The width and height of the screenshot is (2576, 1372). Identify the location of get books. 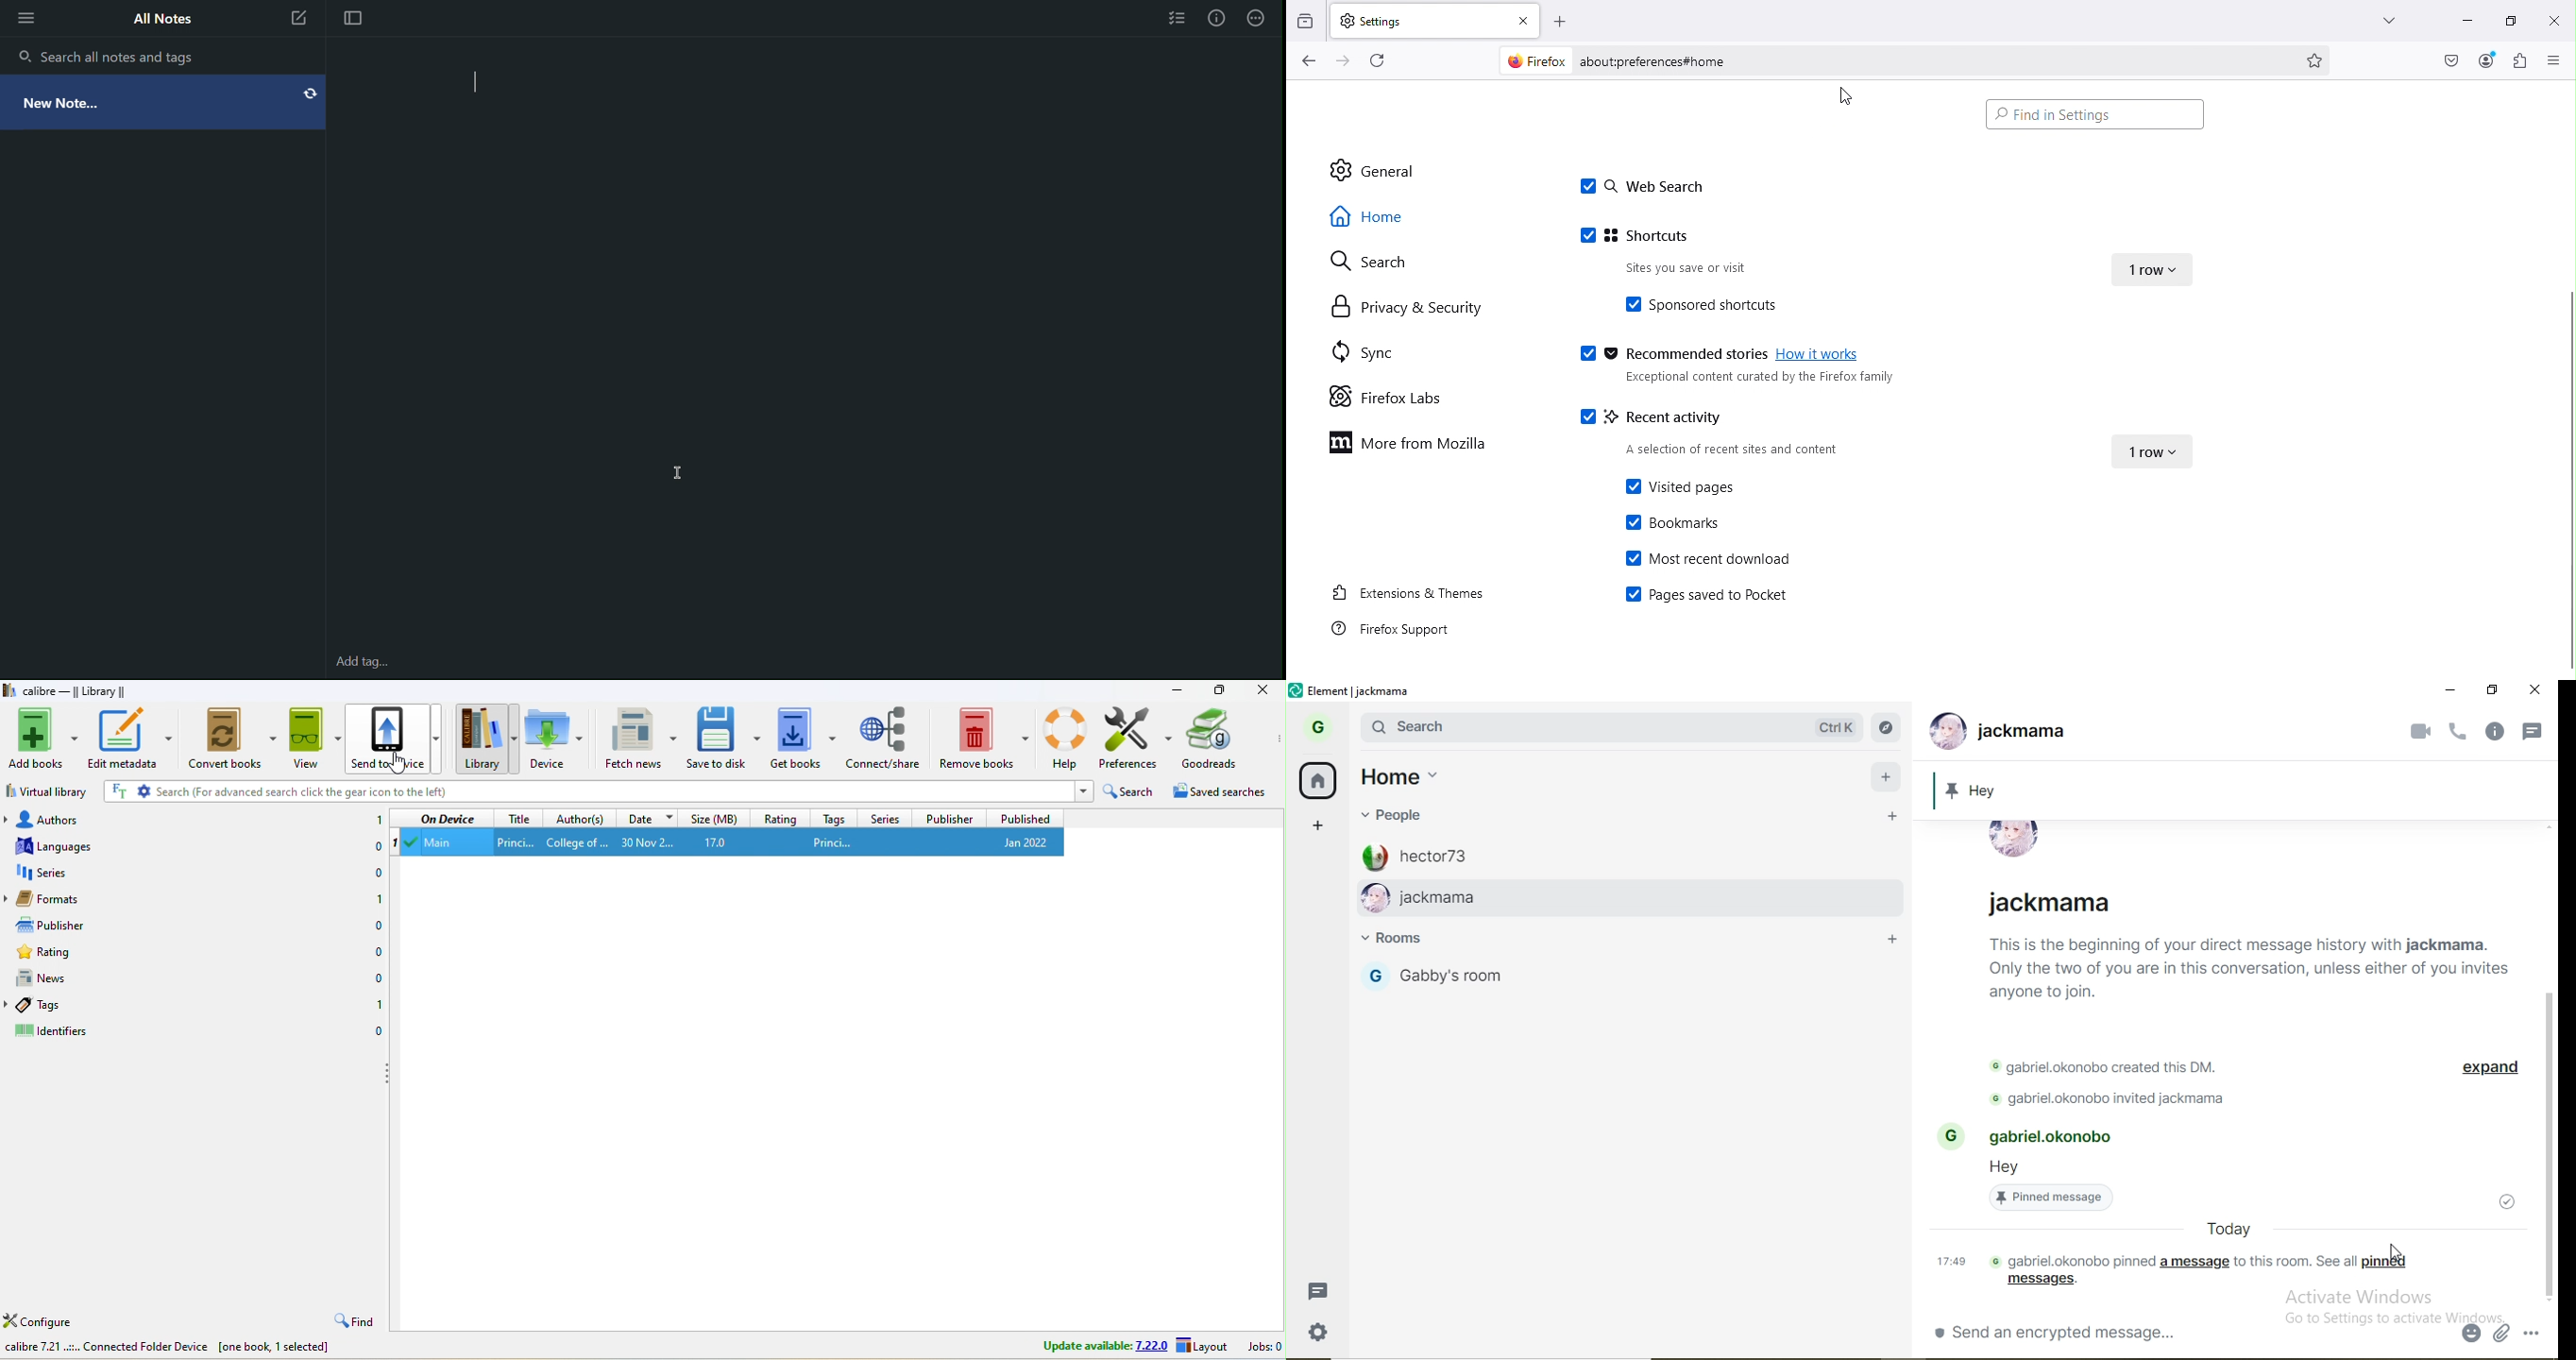
(805, 740).